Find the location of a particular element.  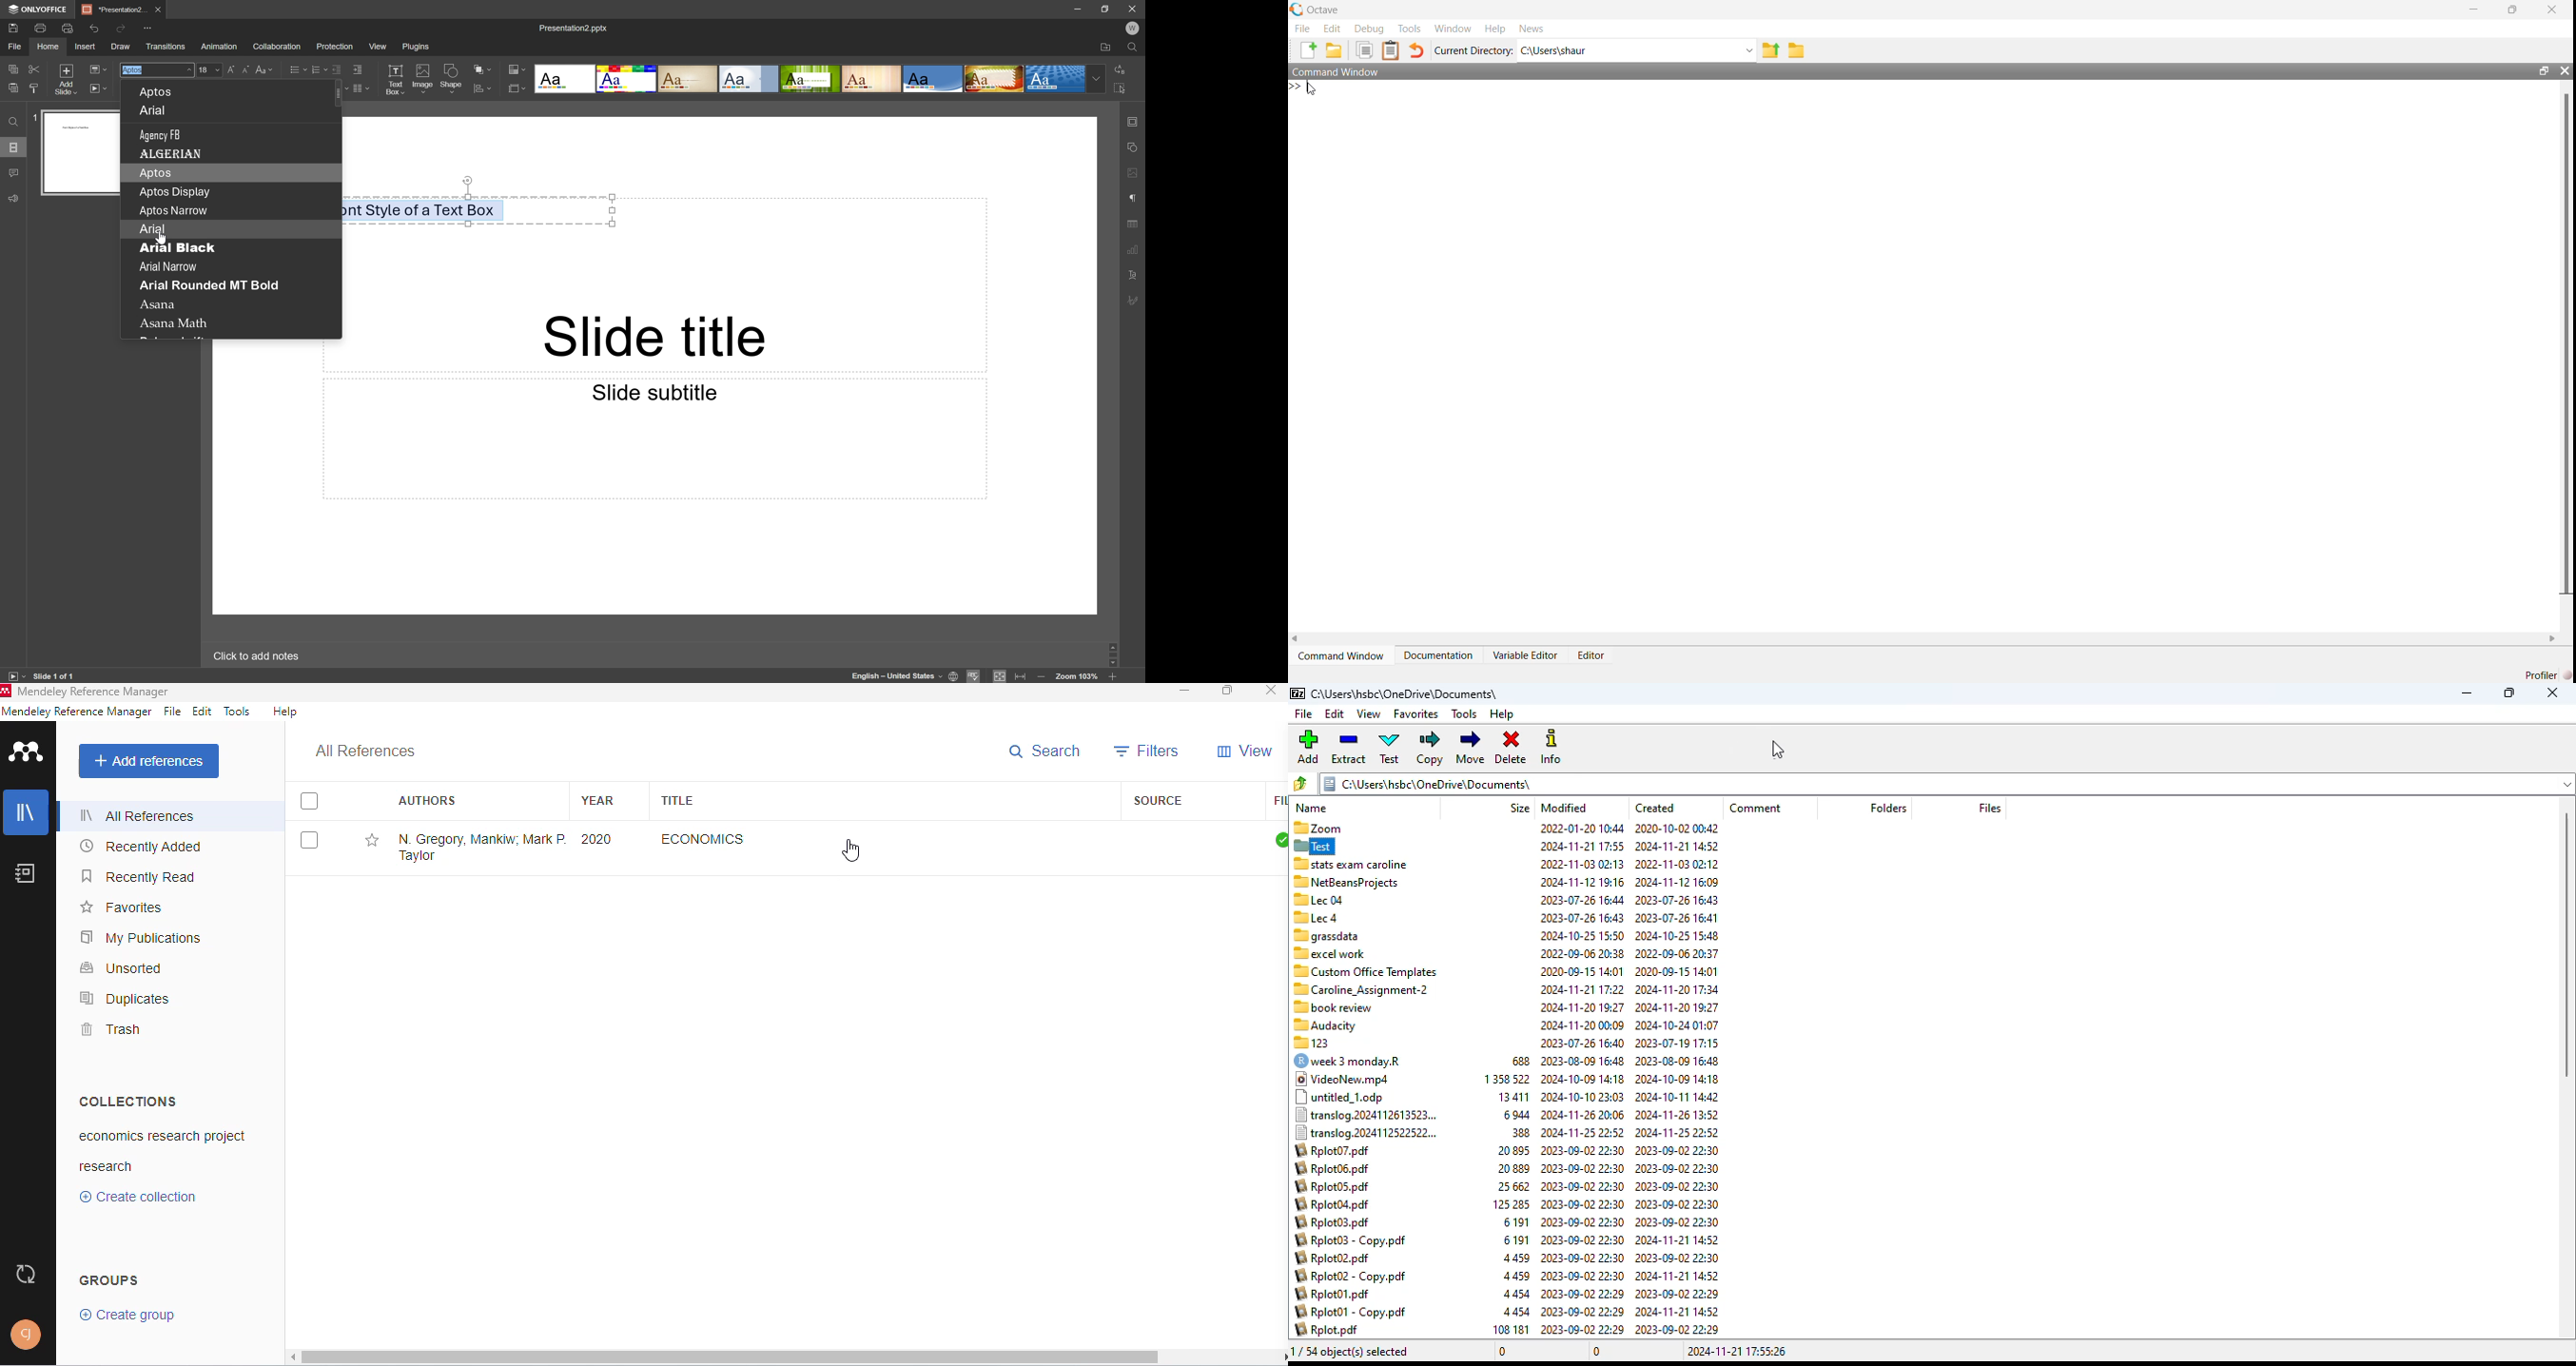

4 459 is located at coordinates (1516, 1276).